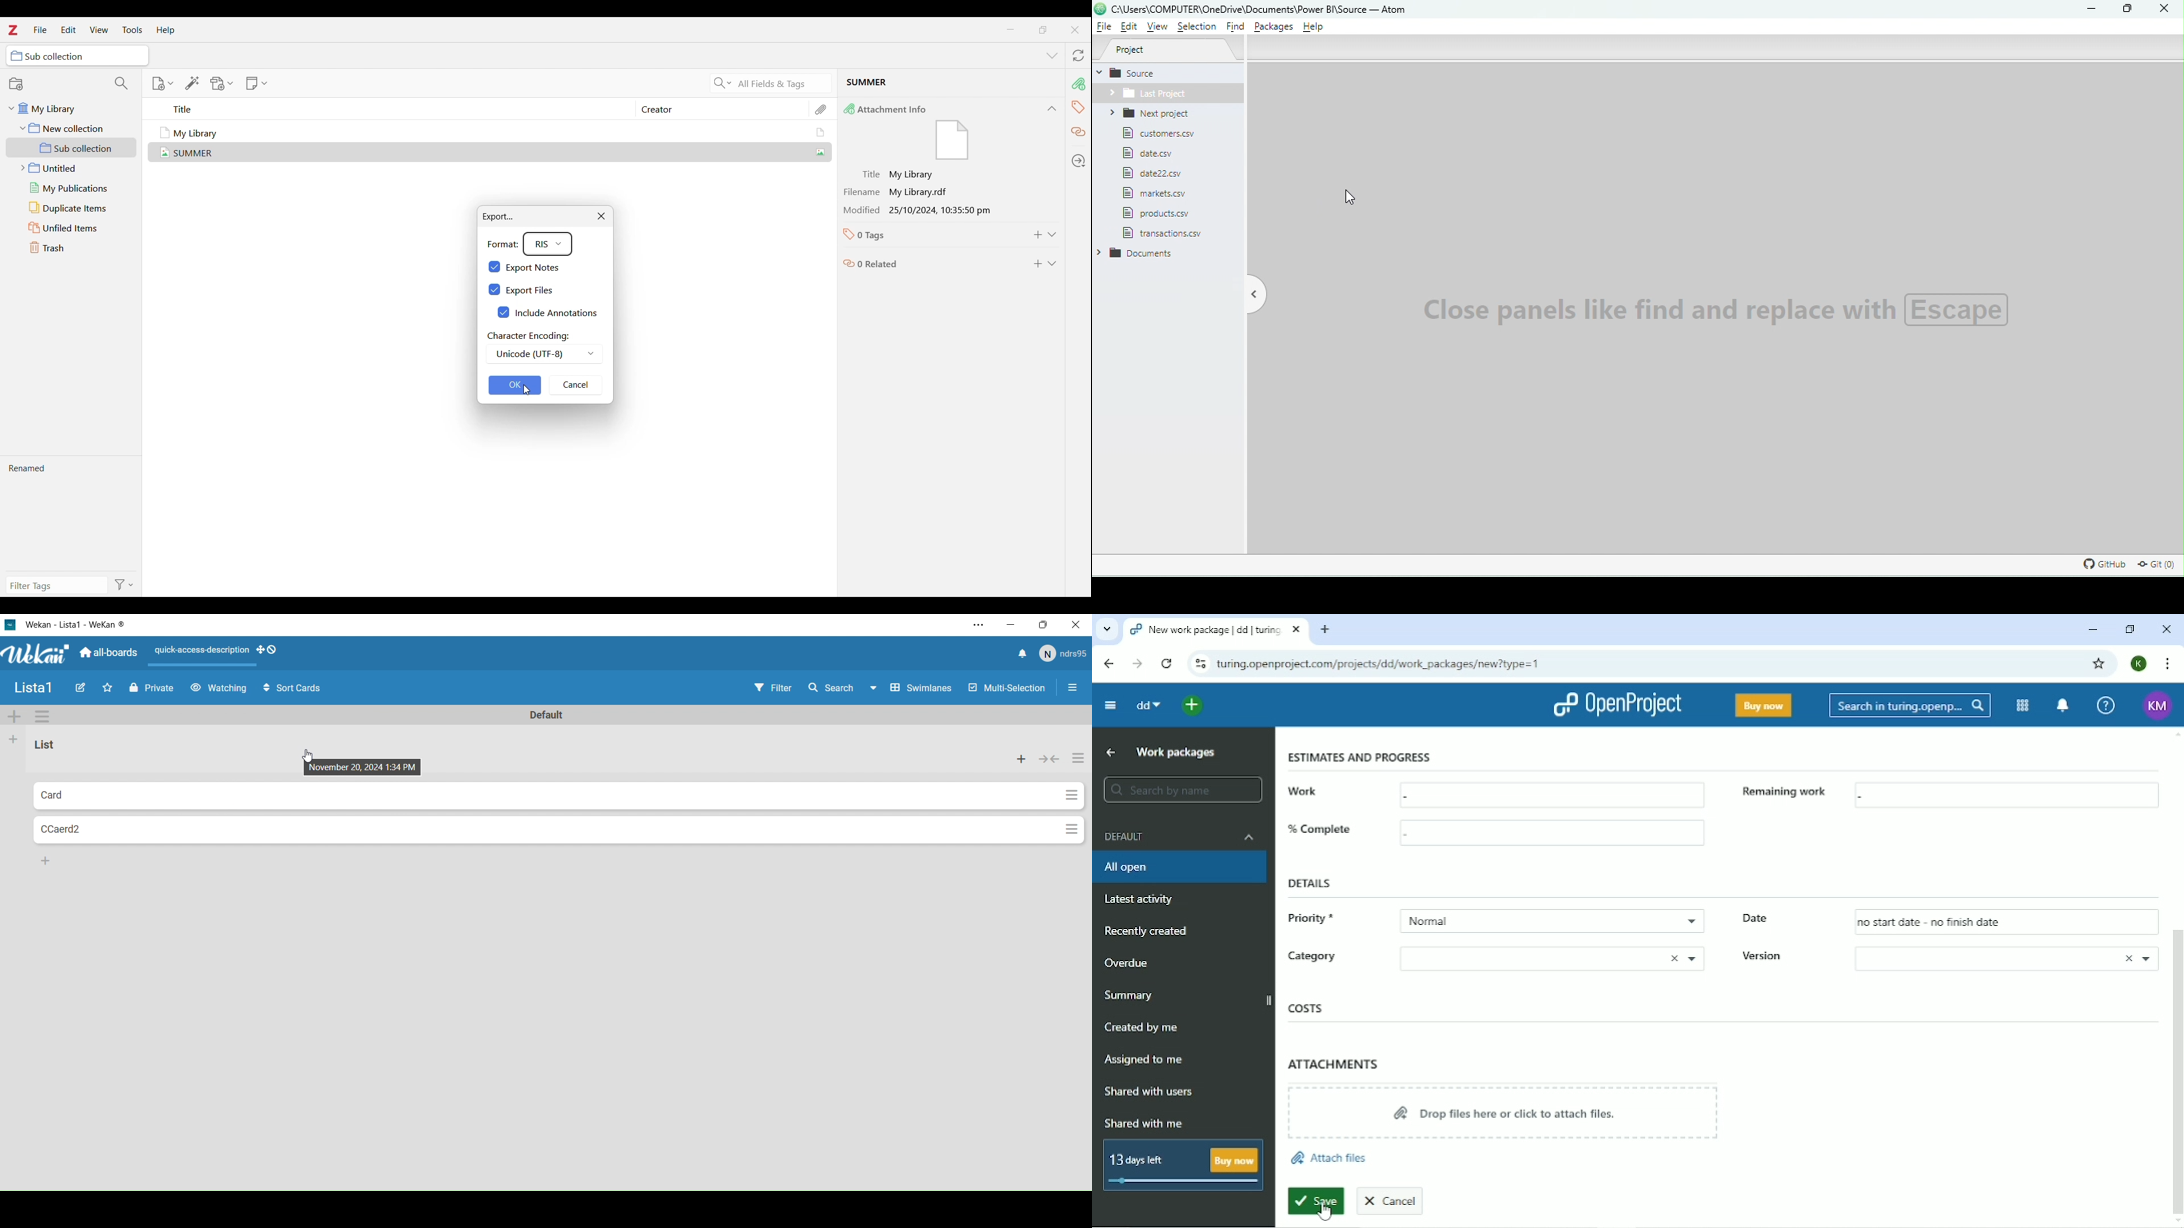 The image size is (2184, 1232). What do you see at coordinates (930, 192) in the screenshot?
I see `Filename : My library.rdf` at bounding box center [930, 192].